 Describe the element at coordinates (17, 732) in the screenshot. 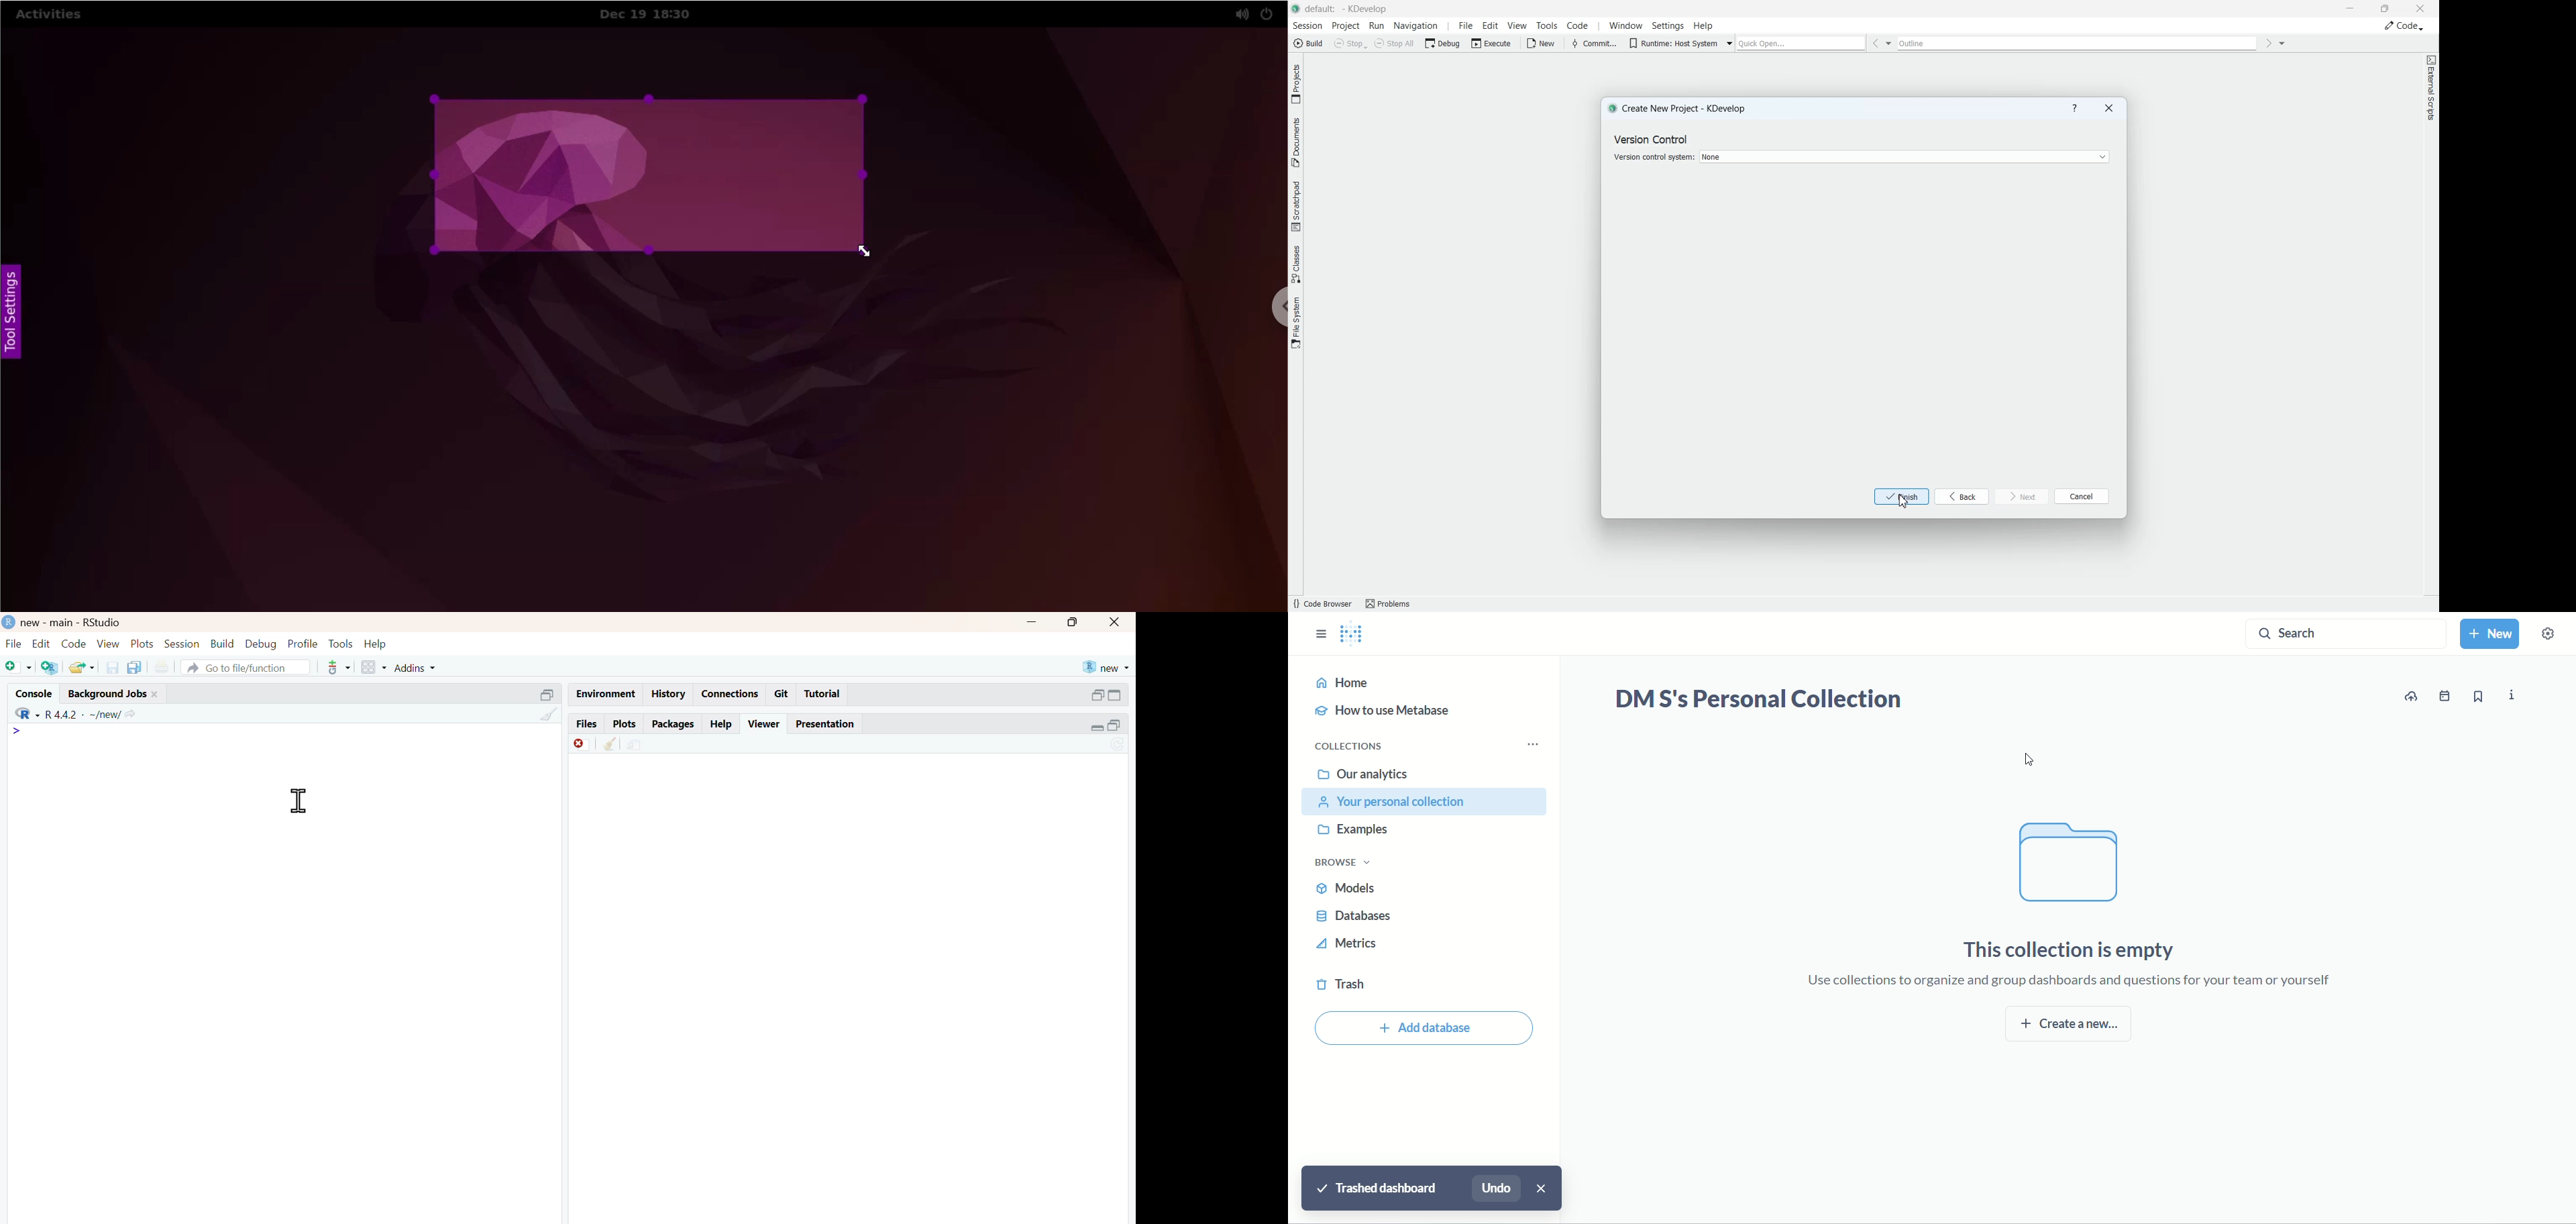

I see `>` at that location.